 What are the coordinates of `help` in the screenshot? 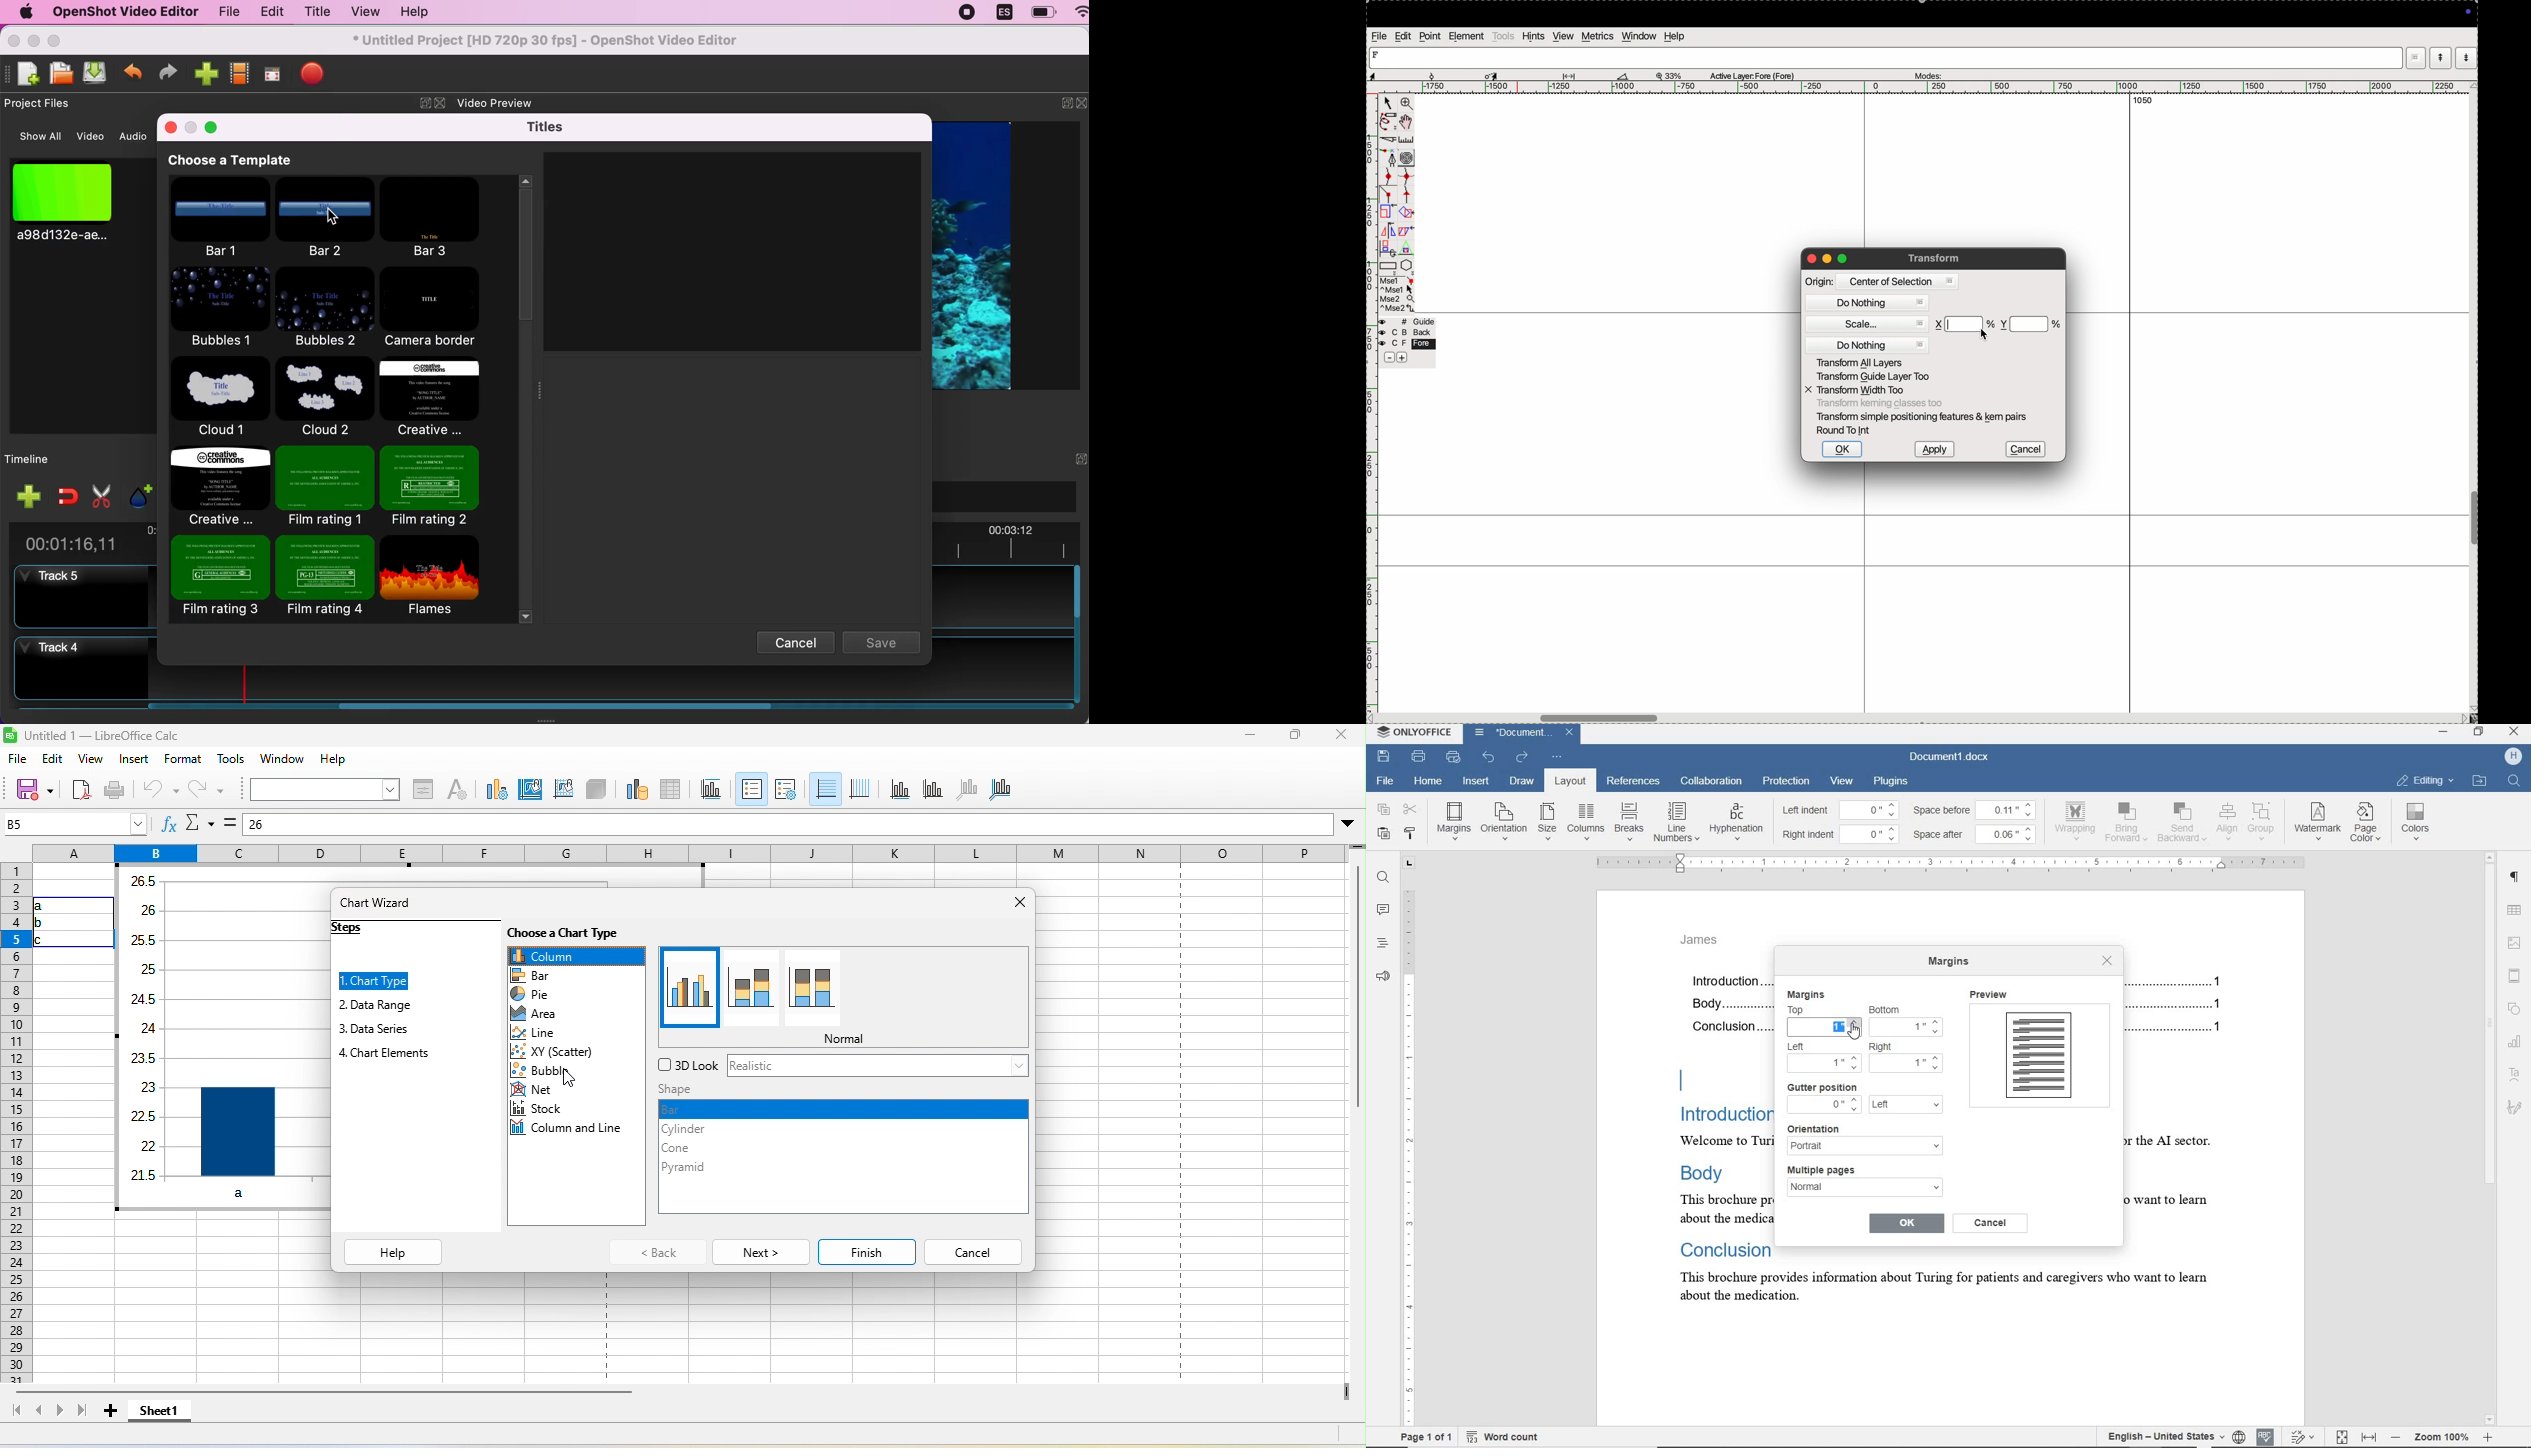 It's located at (333, 758).